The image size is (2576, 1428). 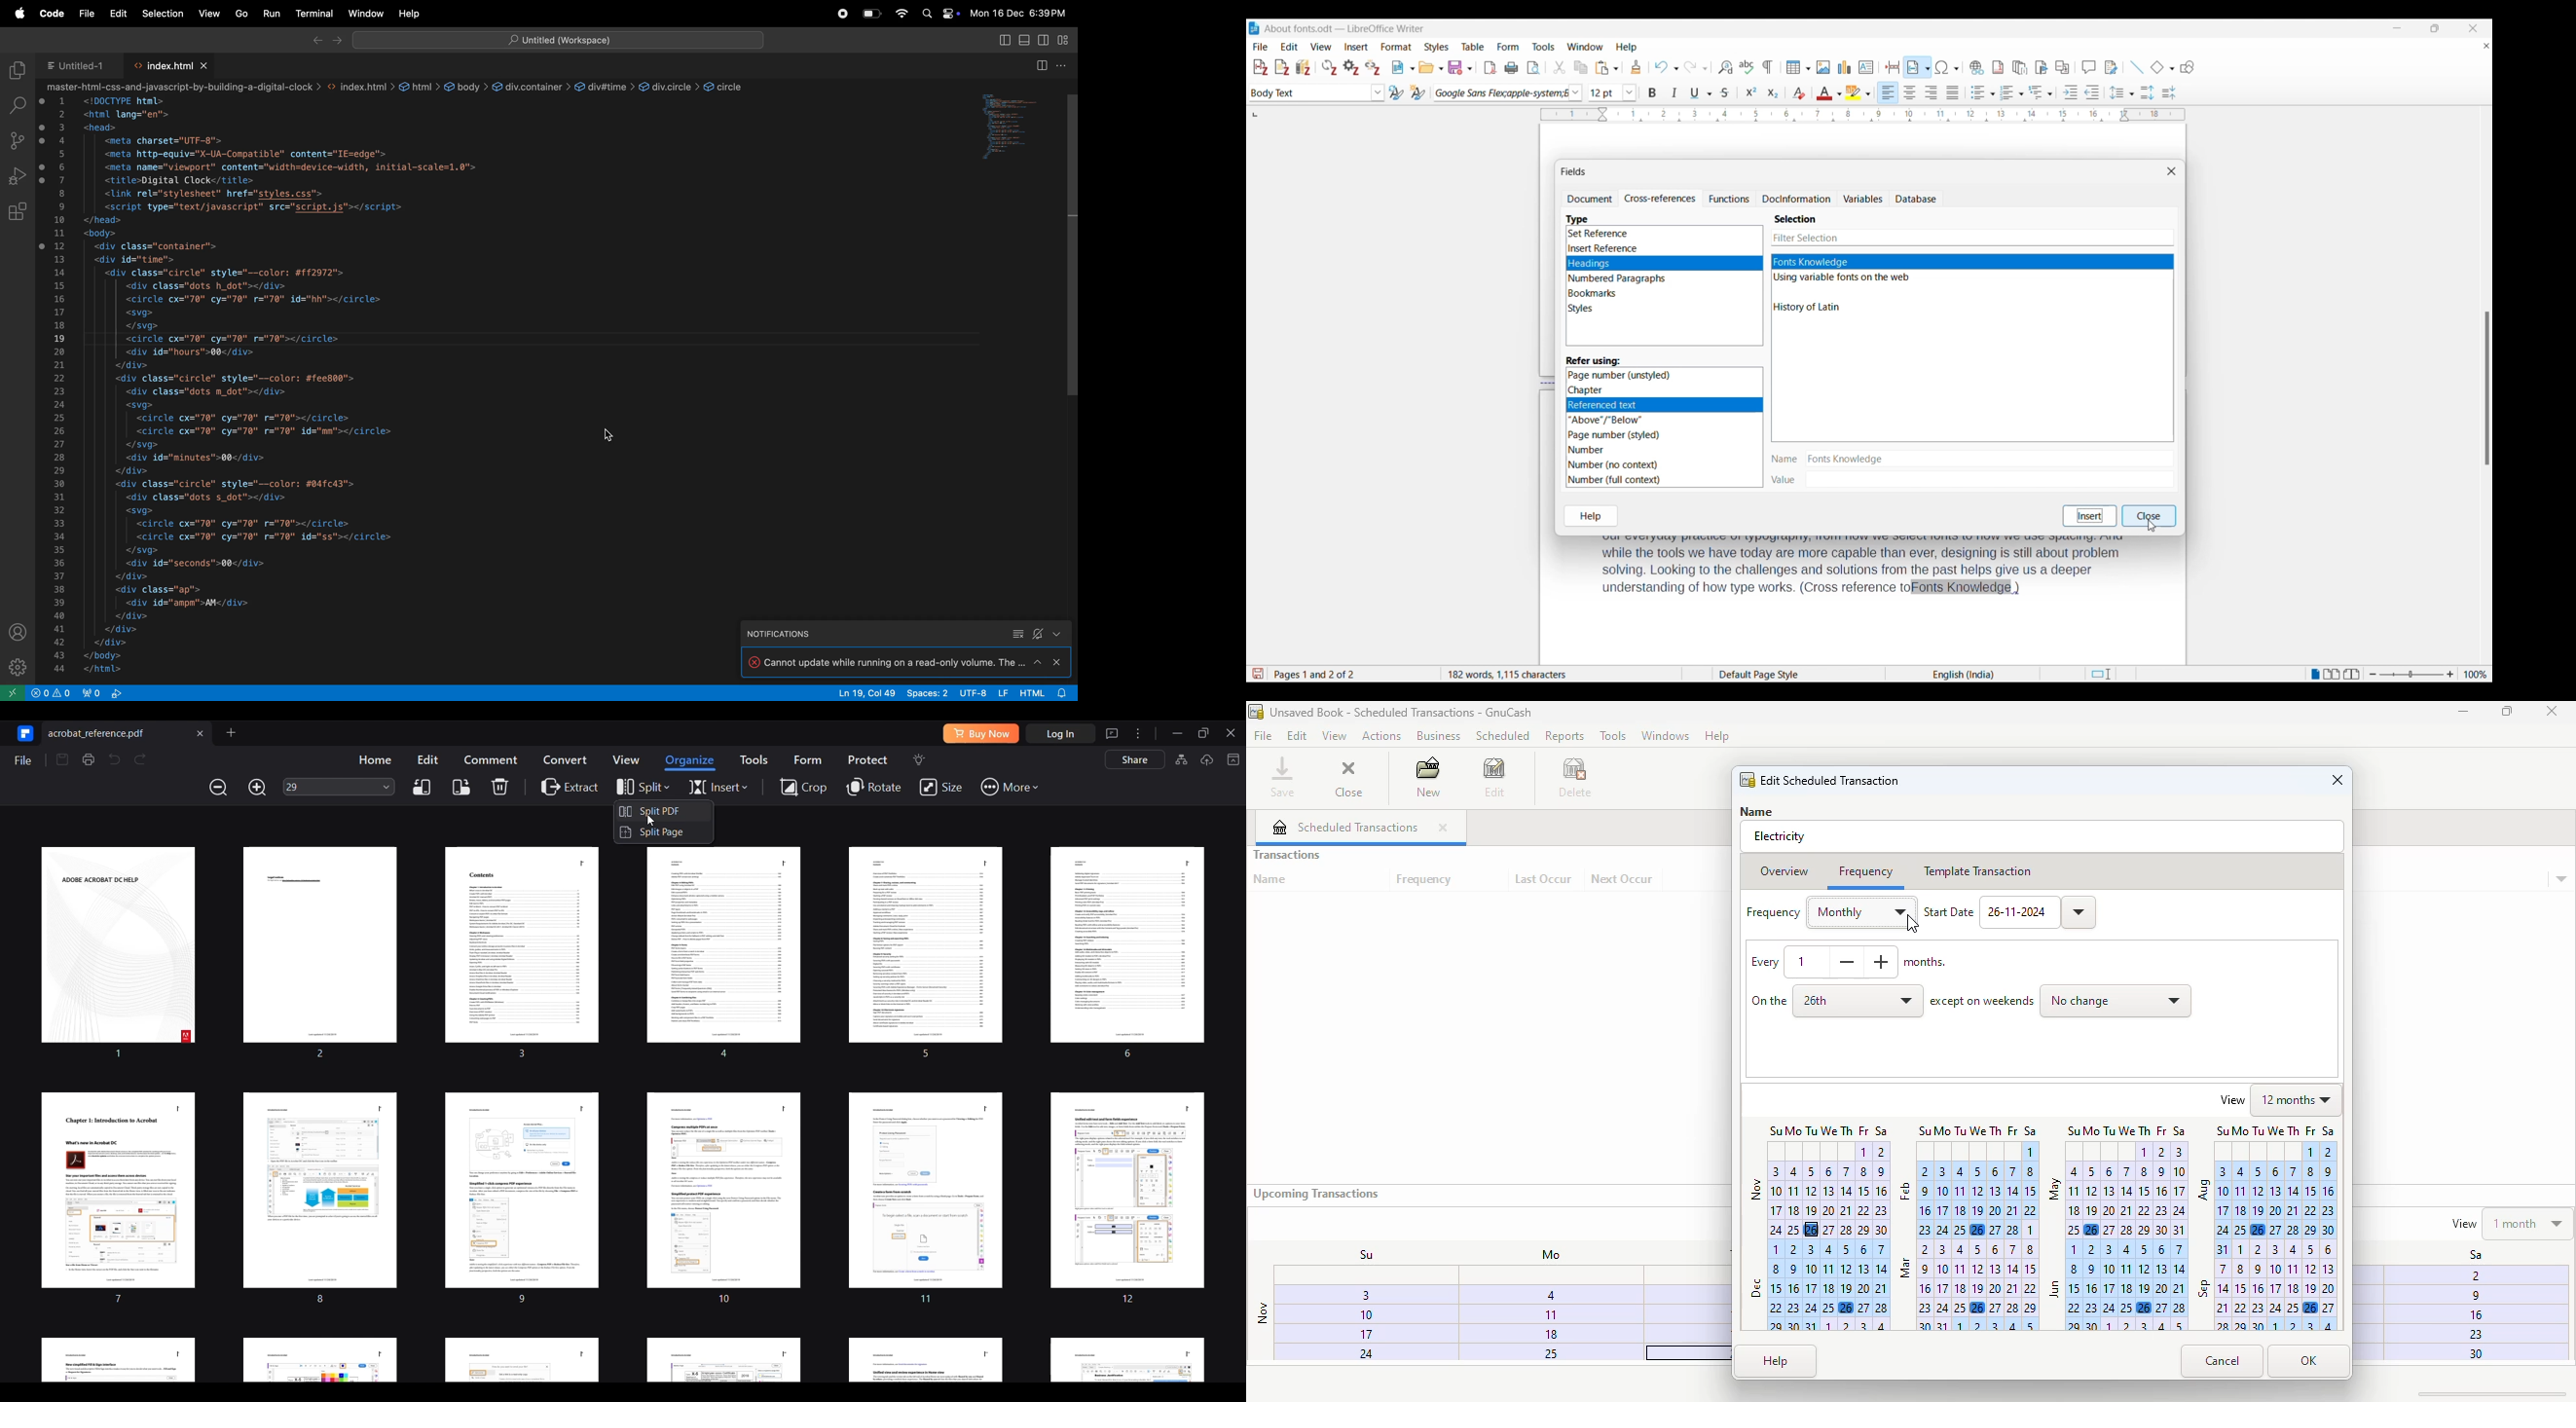 I want to click on Number (full context), so click(x=1617, y=481).